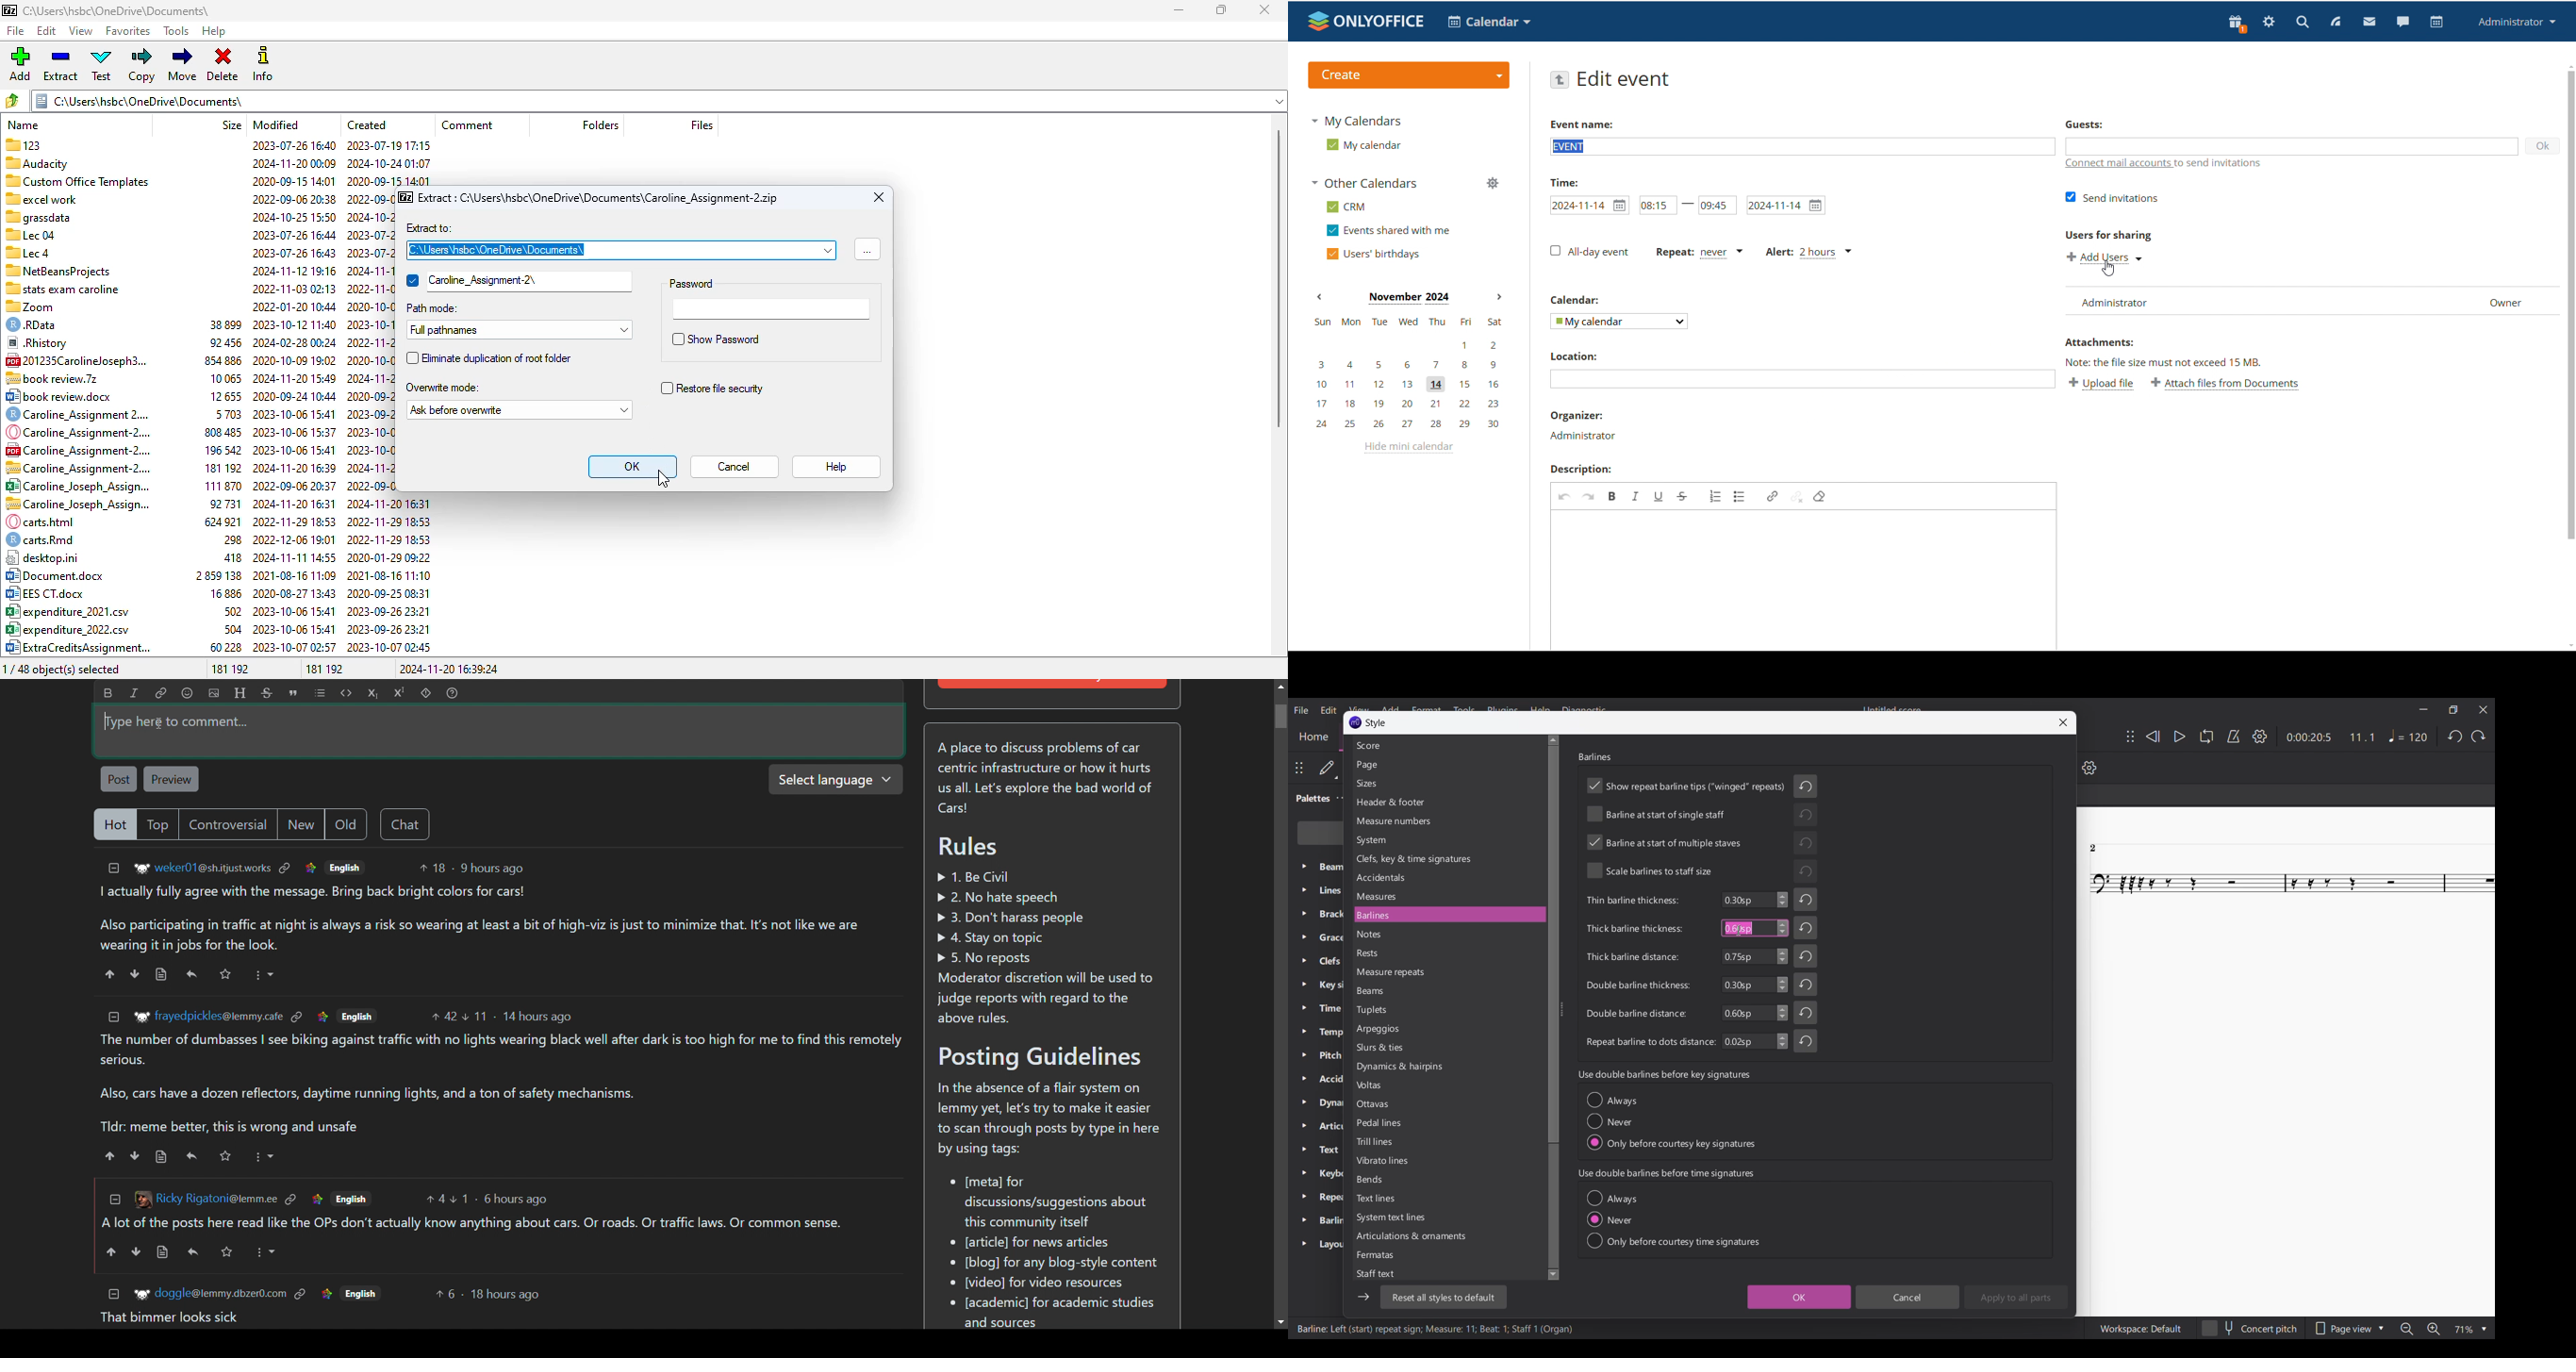  Describe the element at coordinates (702, 125) in the screenshot. I see `files` at that location.